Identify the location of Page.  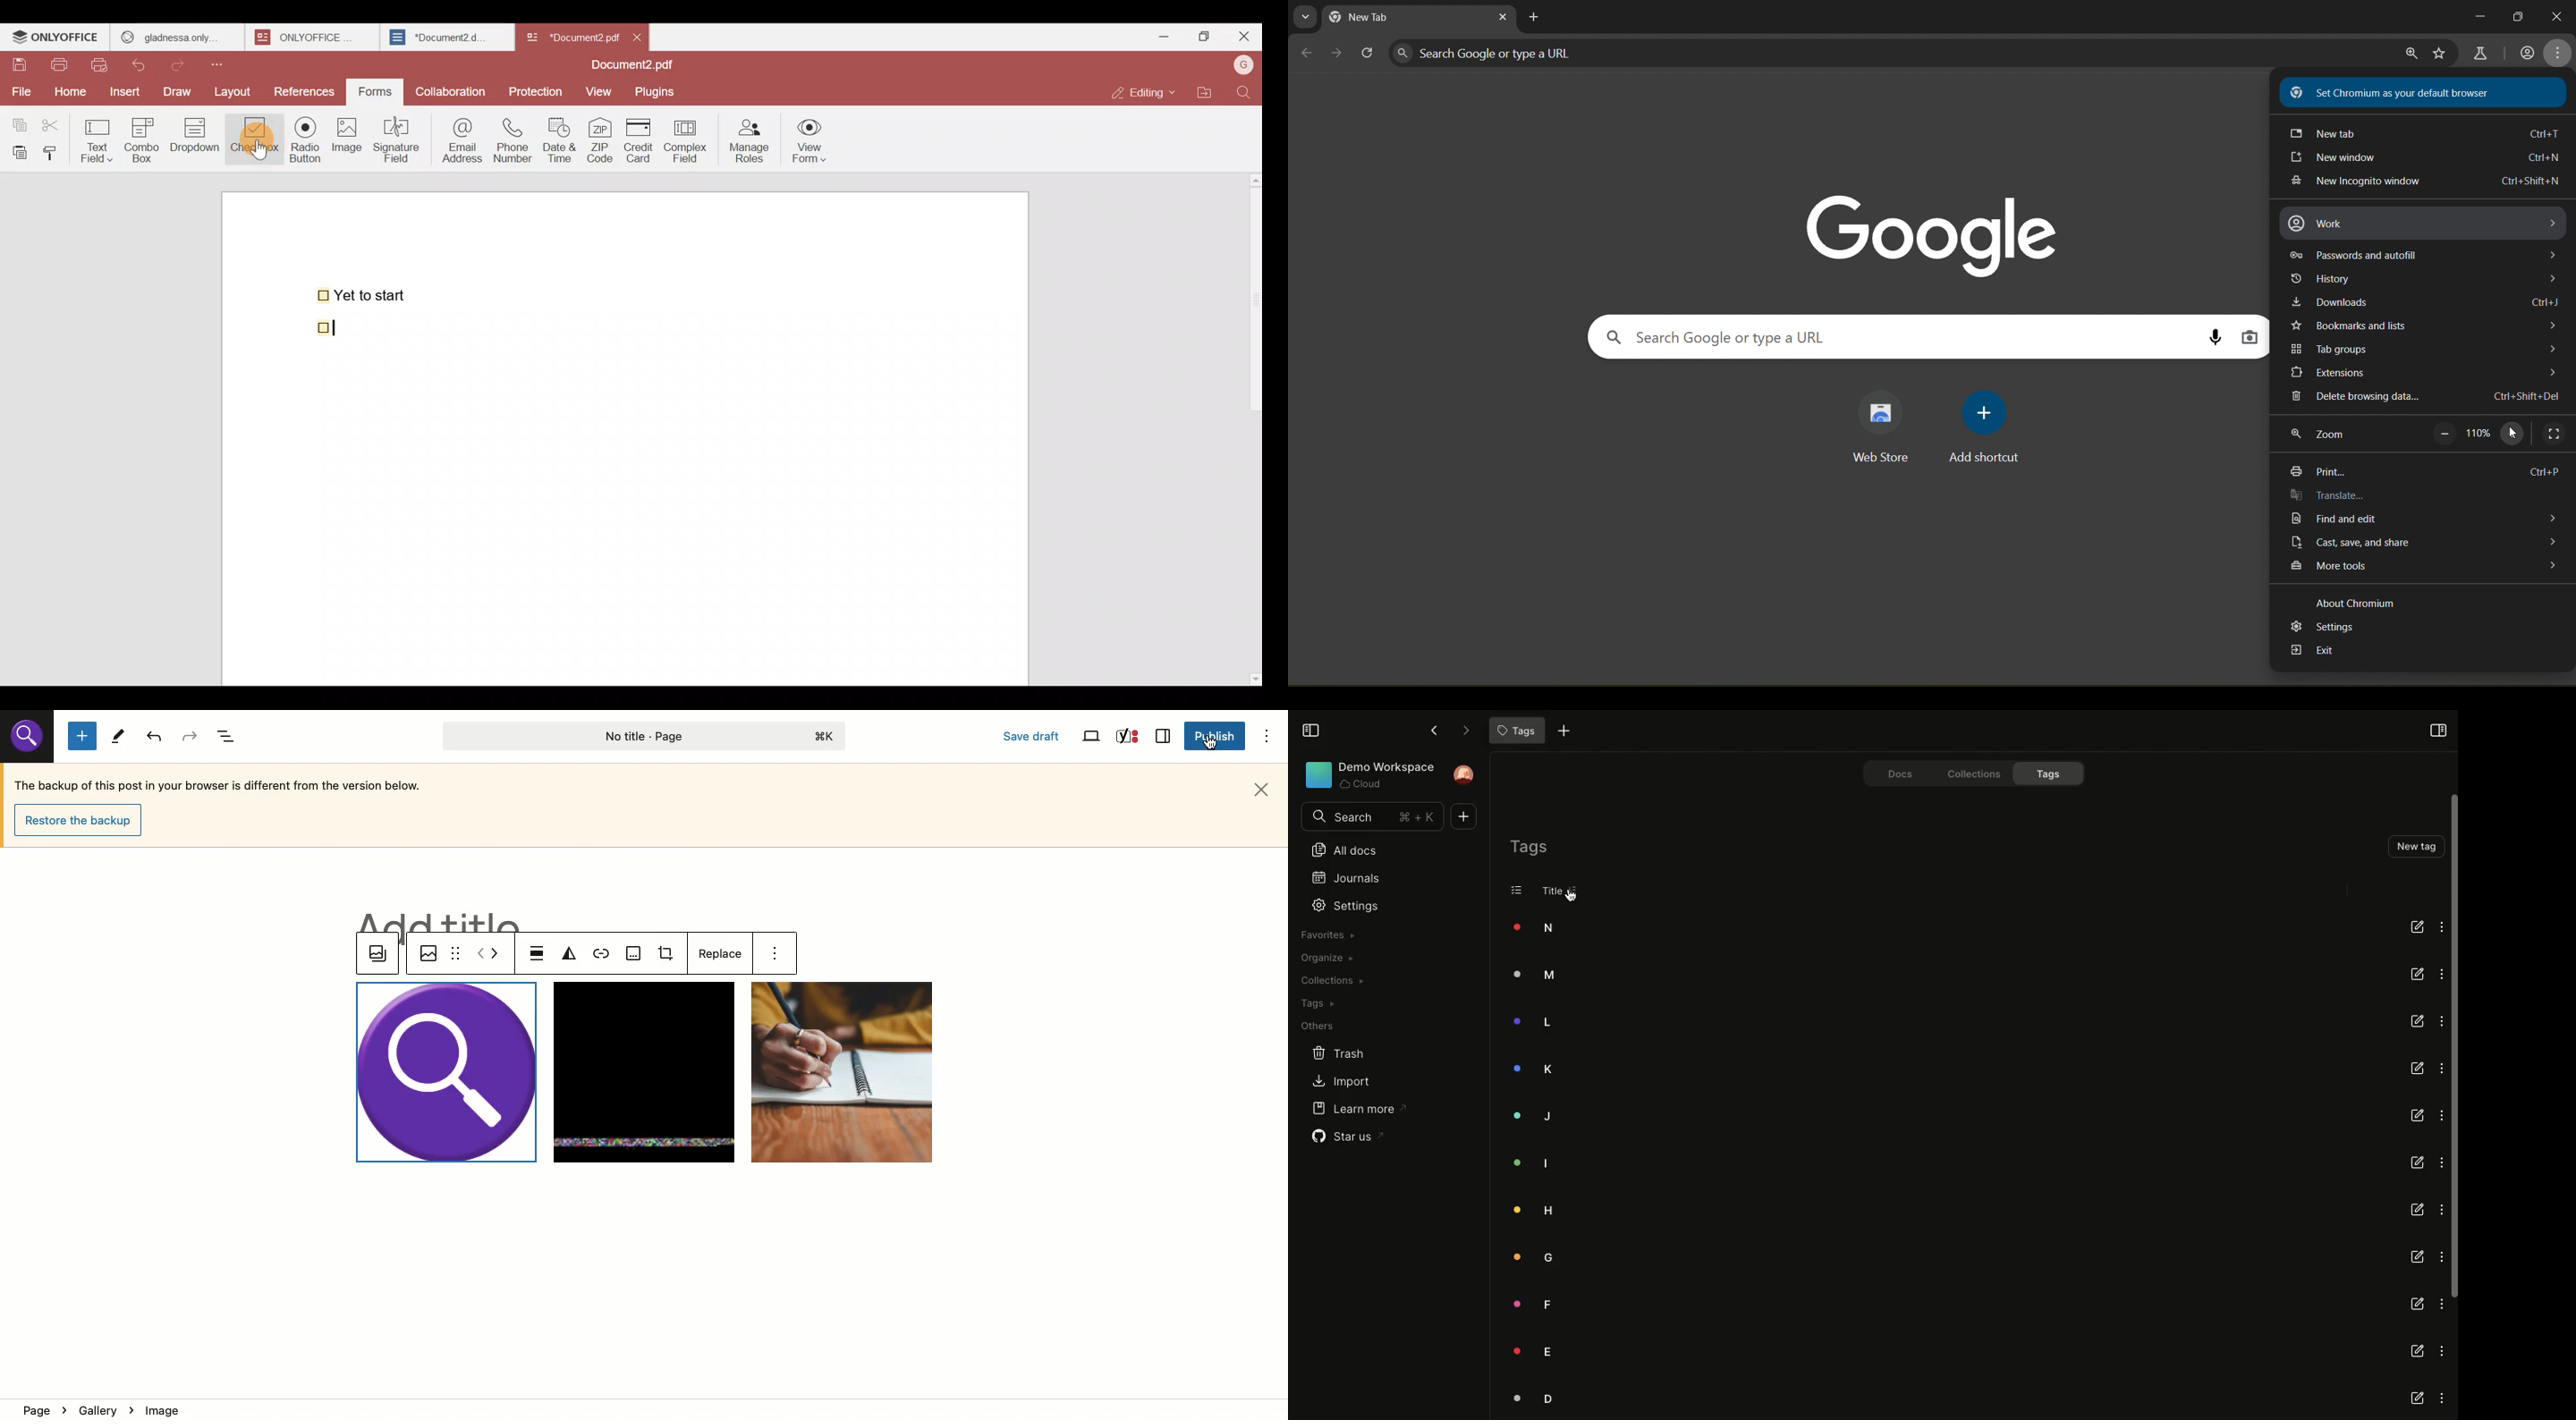
(639, 737).